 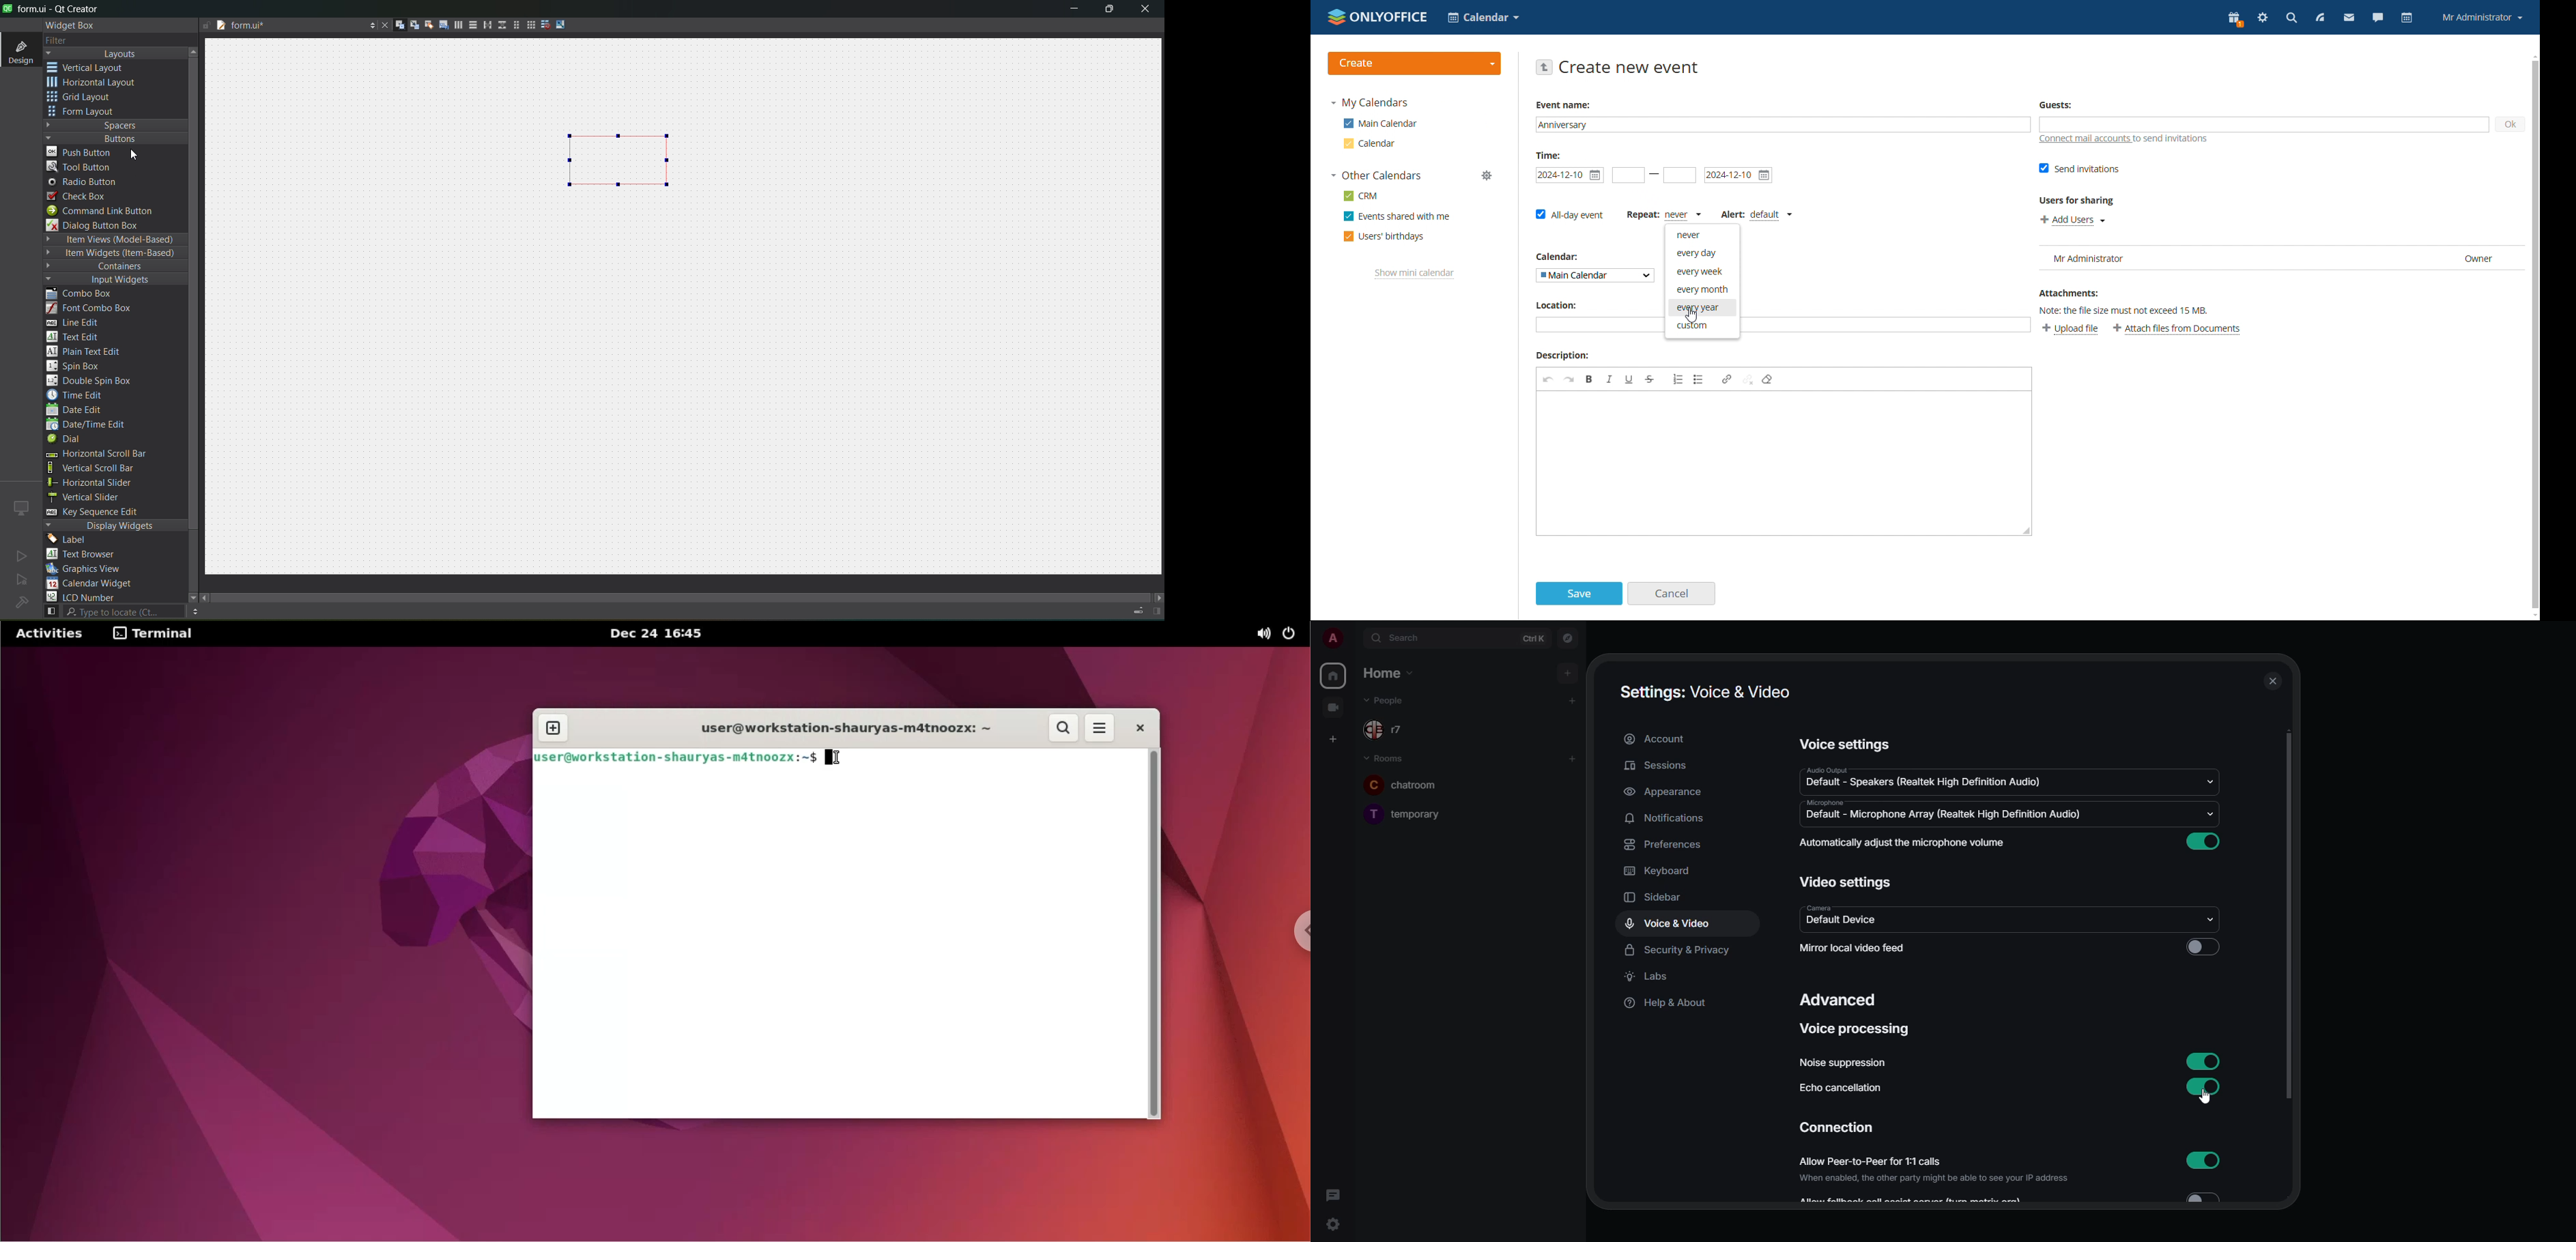 I want to click on move down, so click(x=187, y=596).